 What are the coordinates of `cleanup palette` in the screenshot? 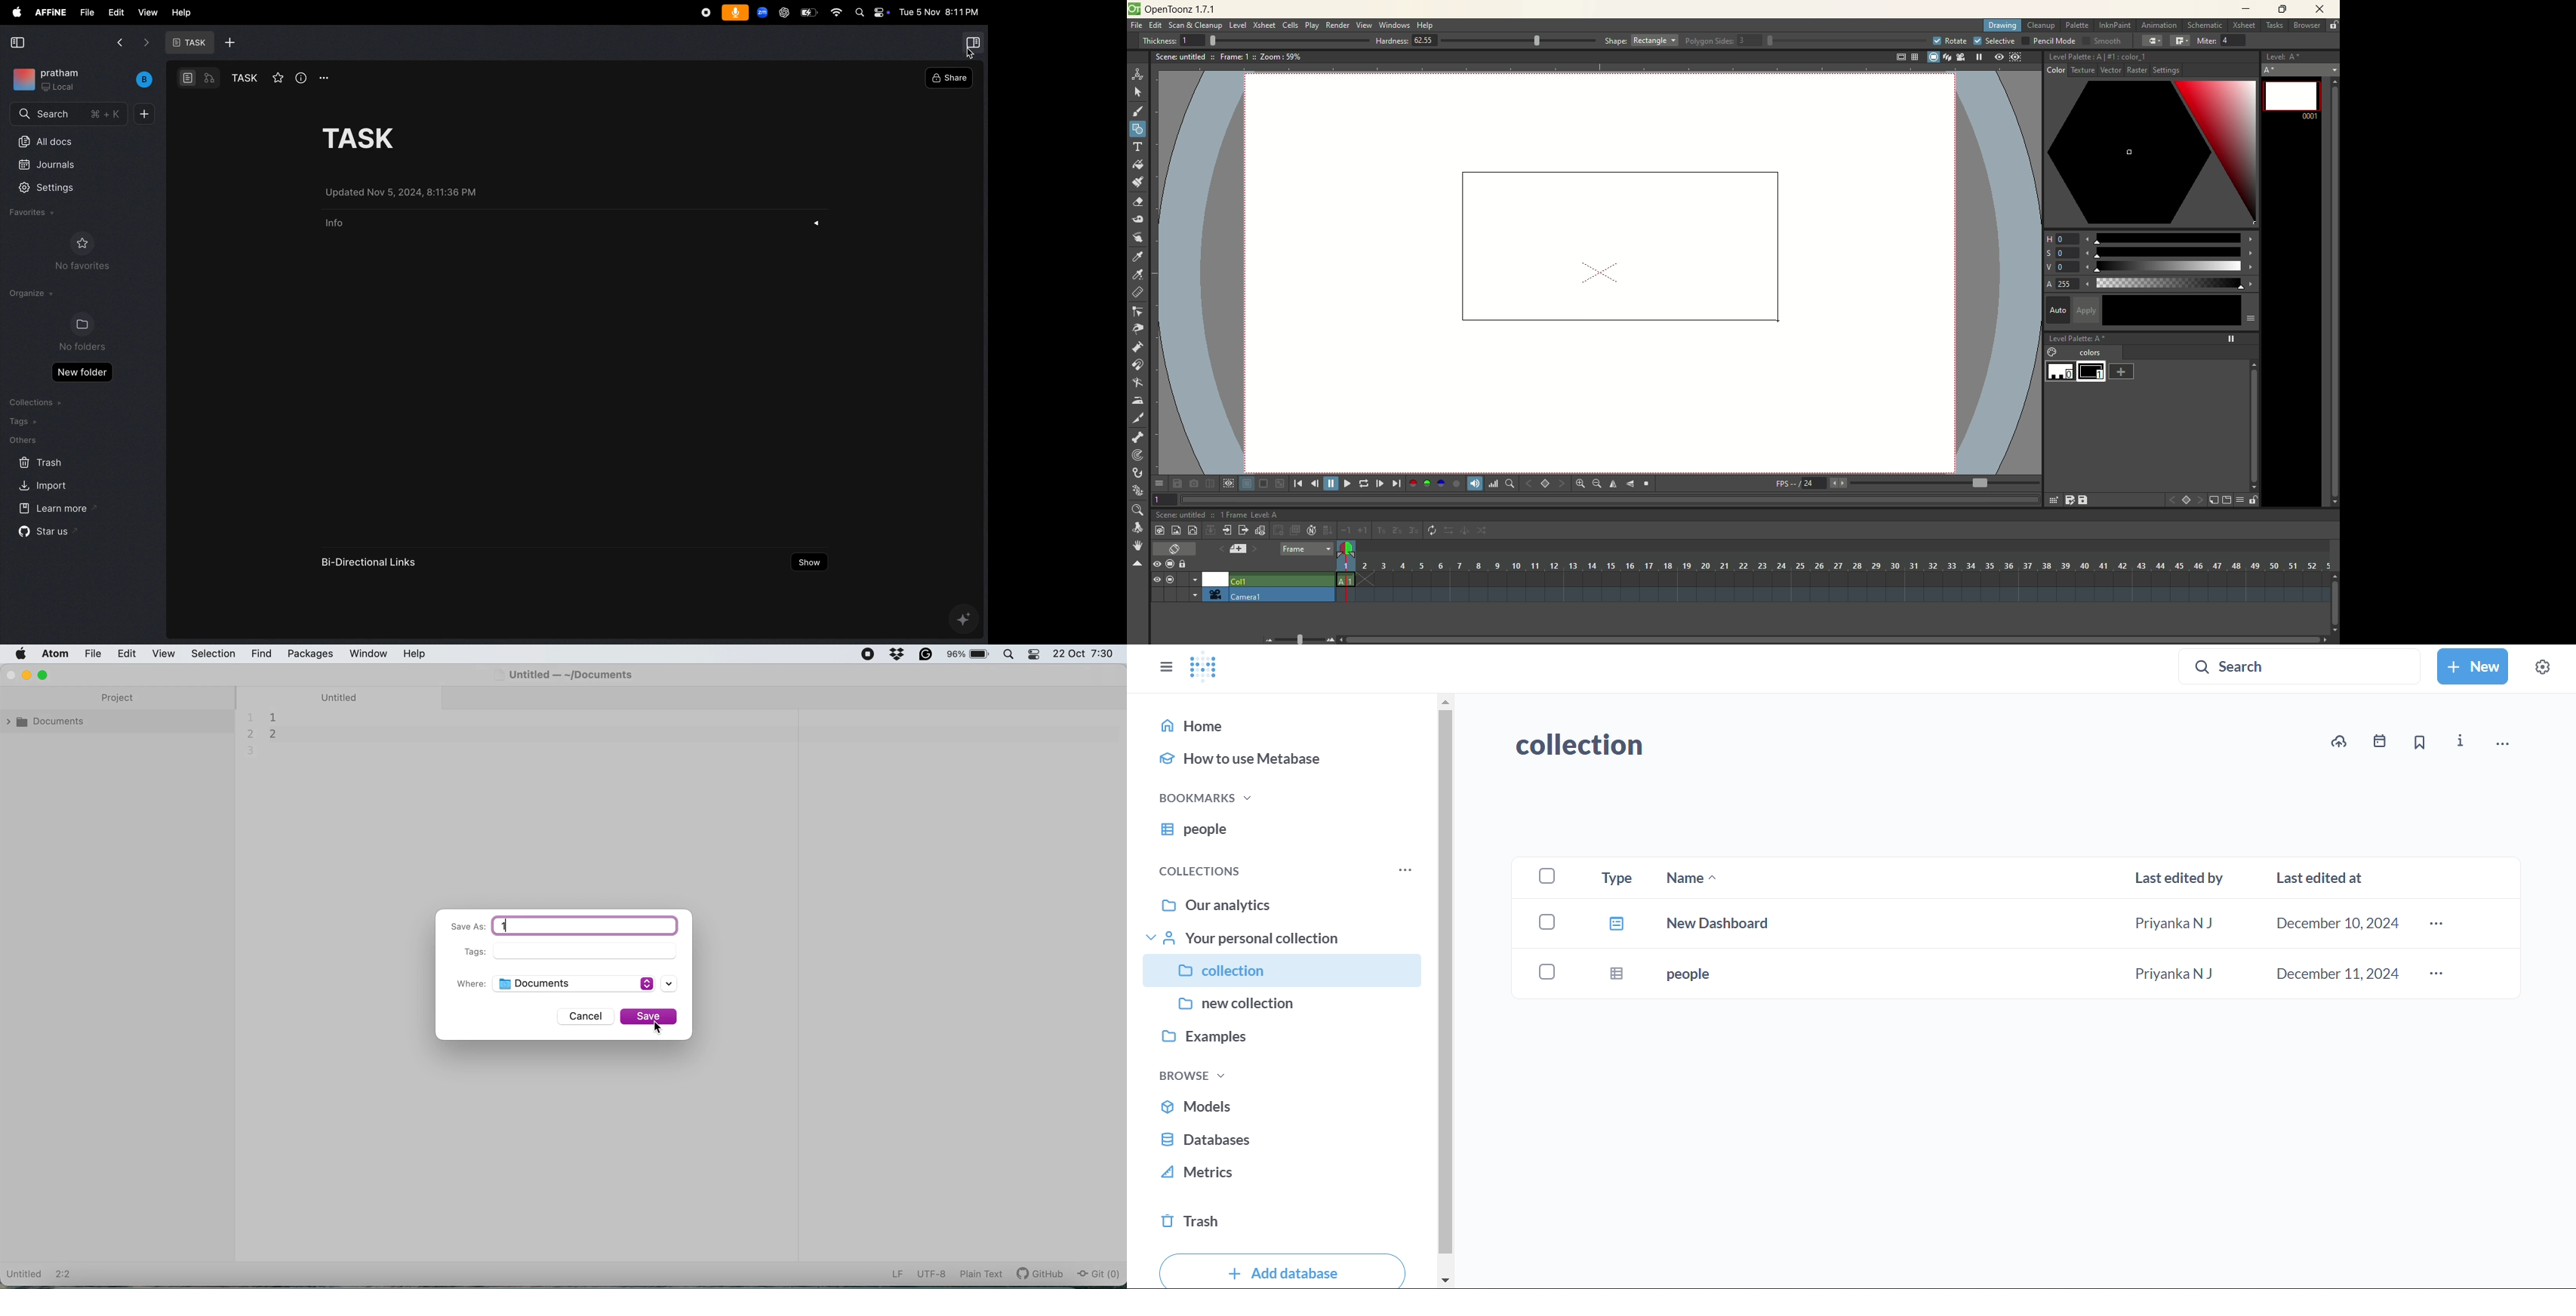 It's located at (2152, 57).